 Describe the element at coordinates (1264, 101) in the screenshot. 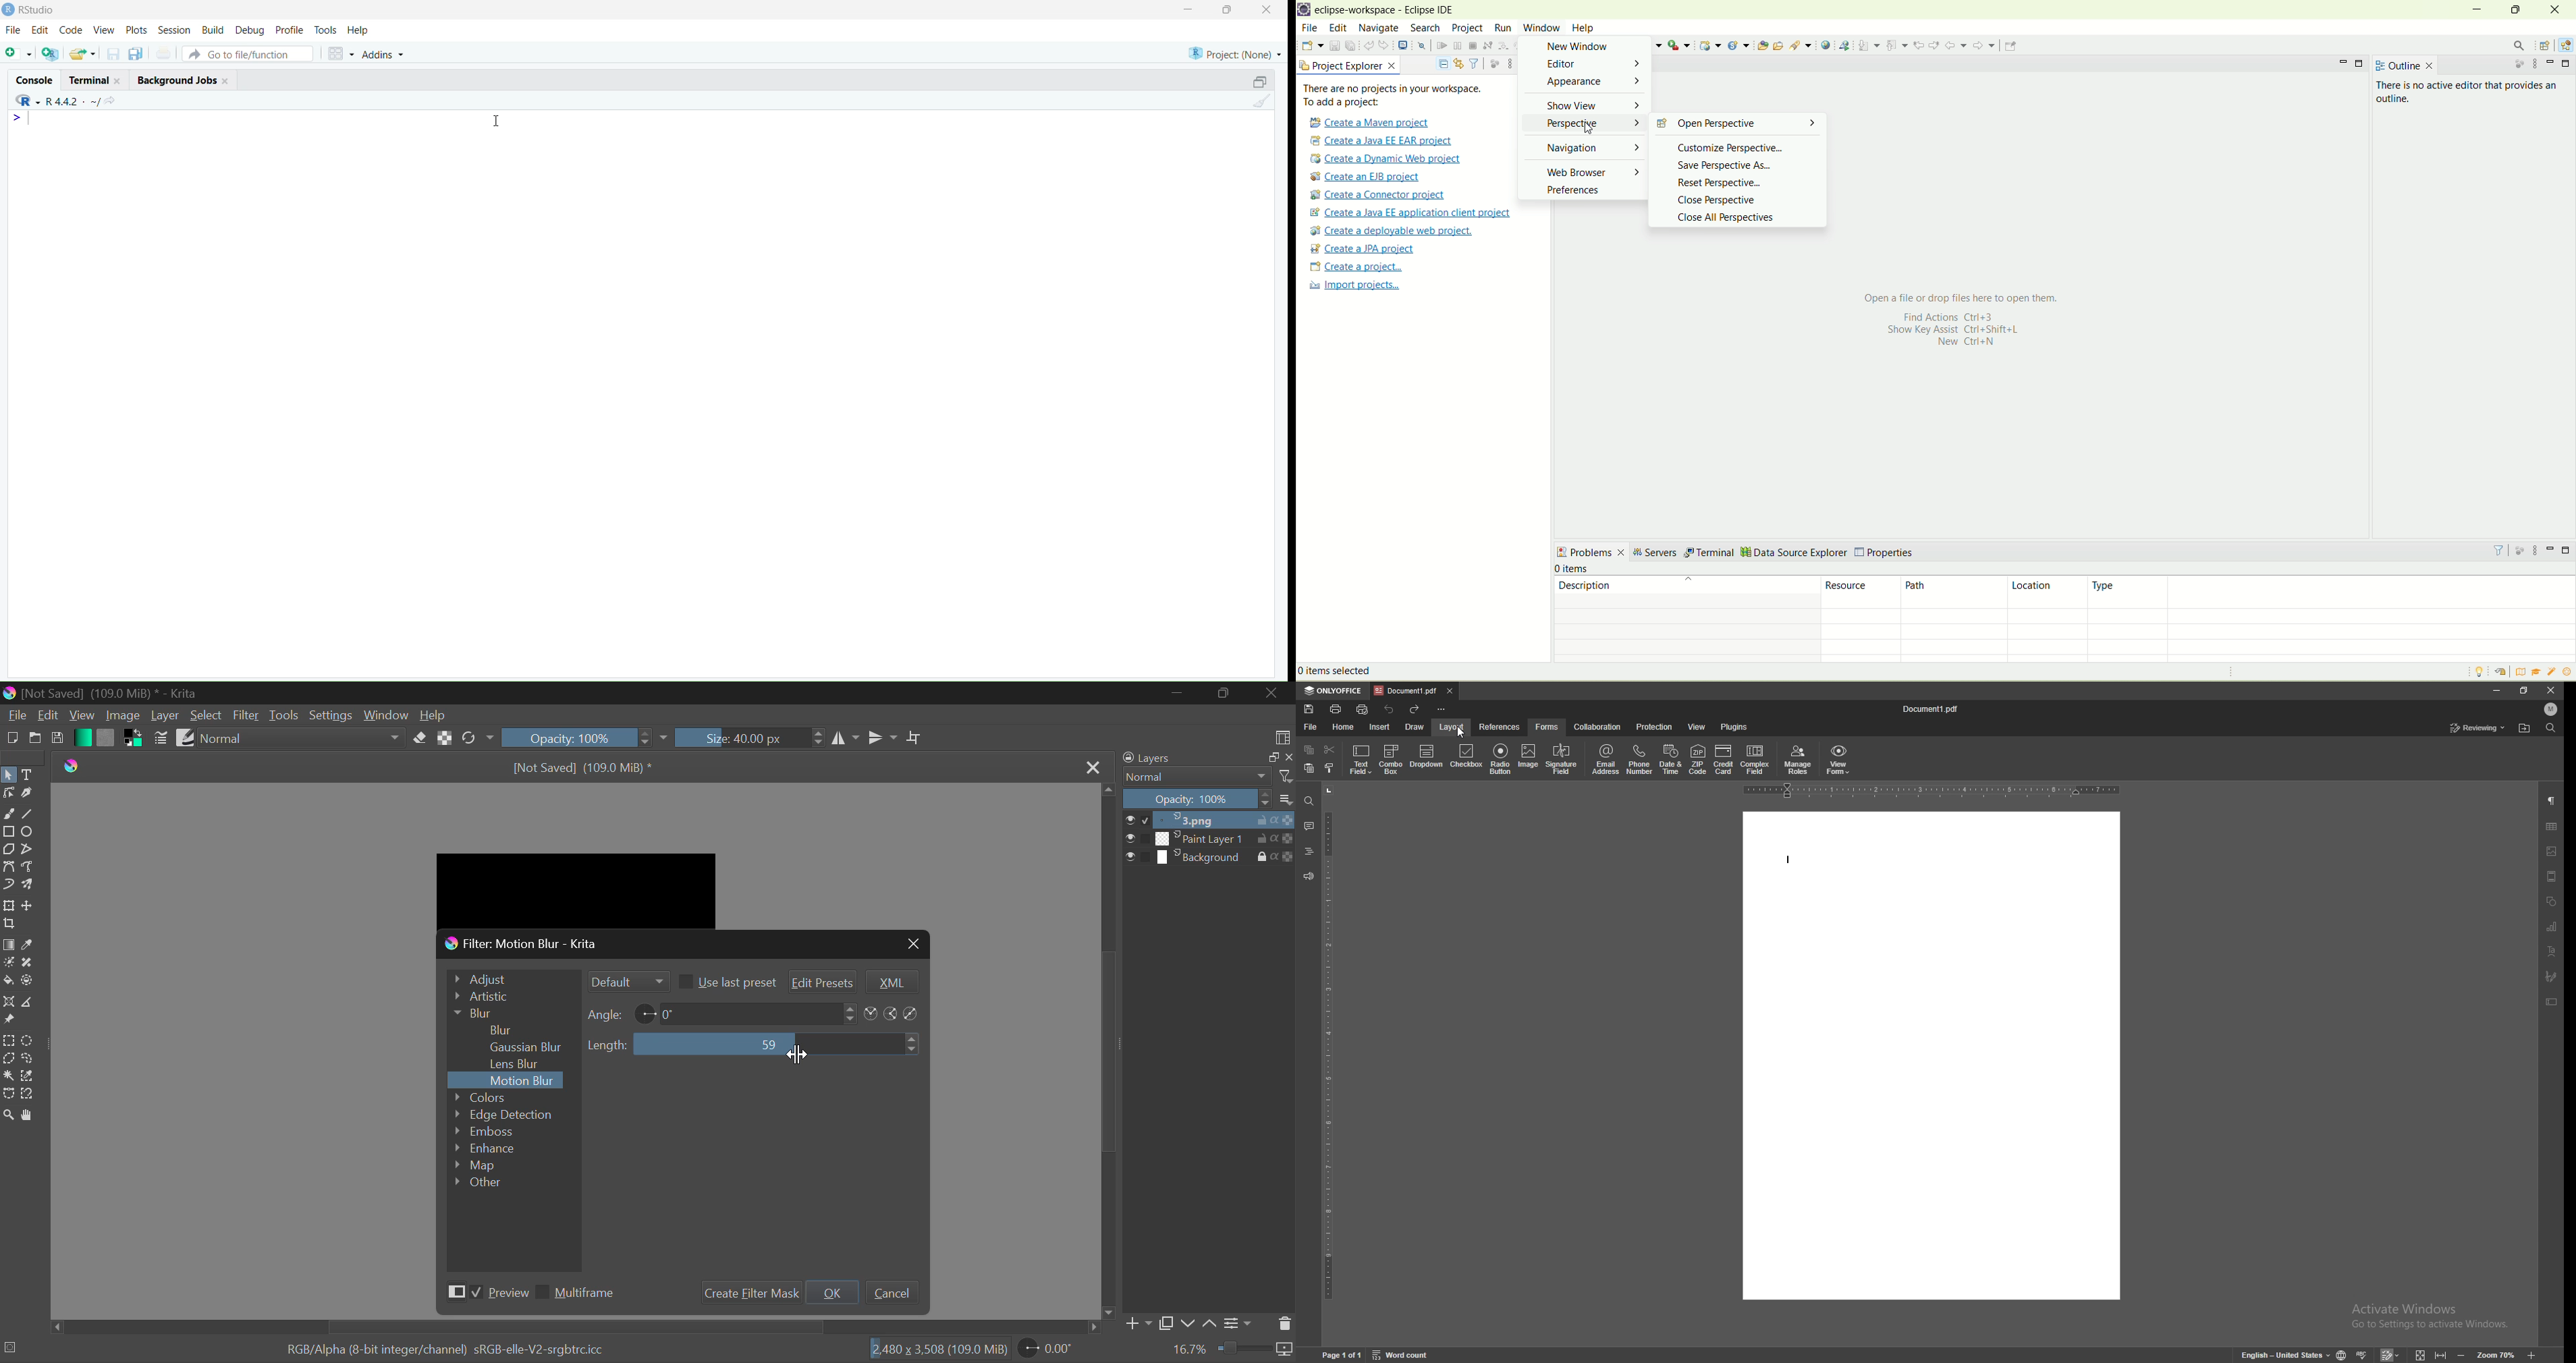

I see `clean` at that location.